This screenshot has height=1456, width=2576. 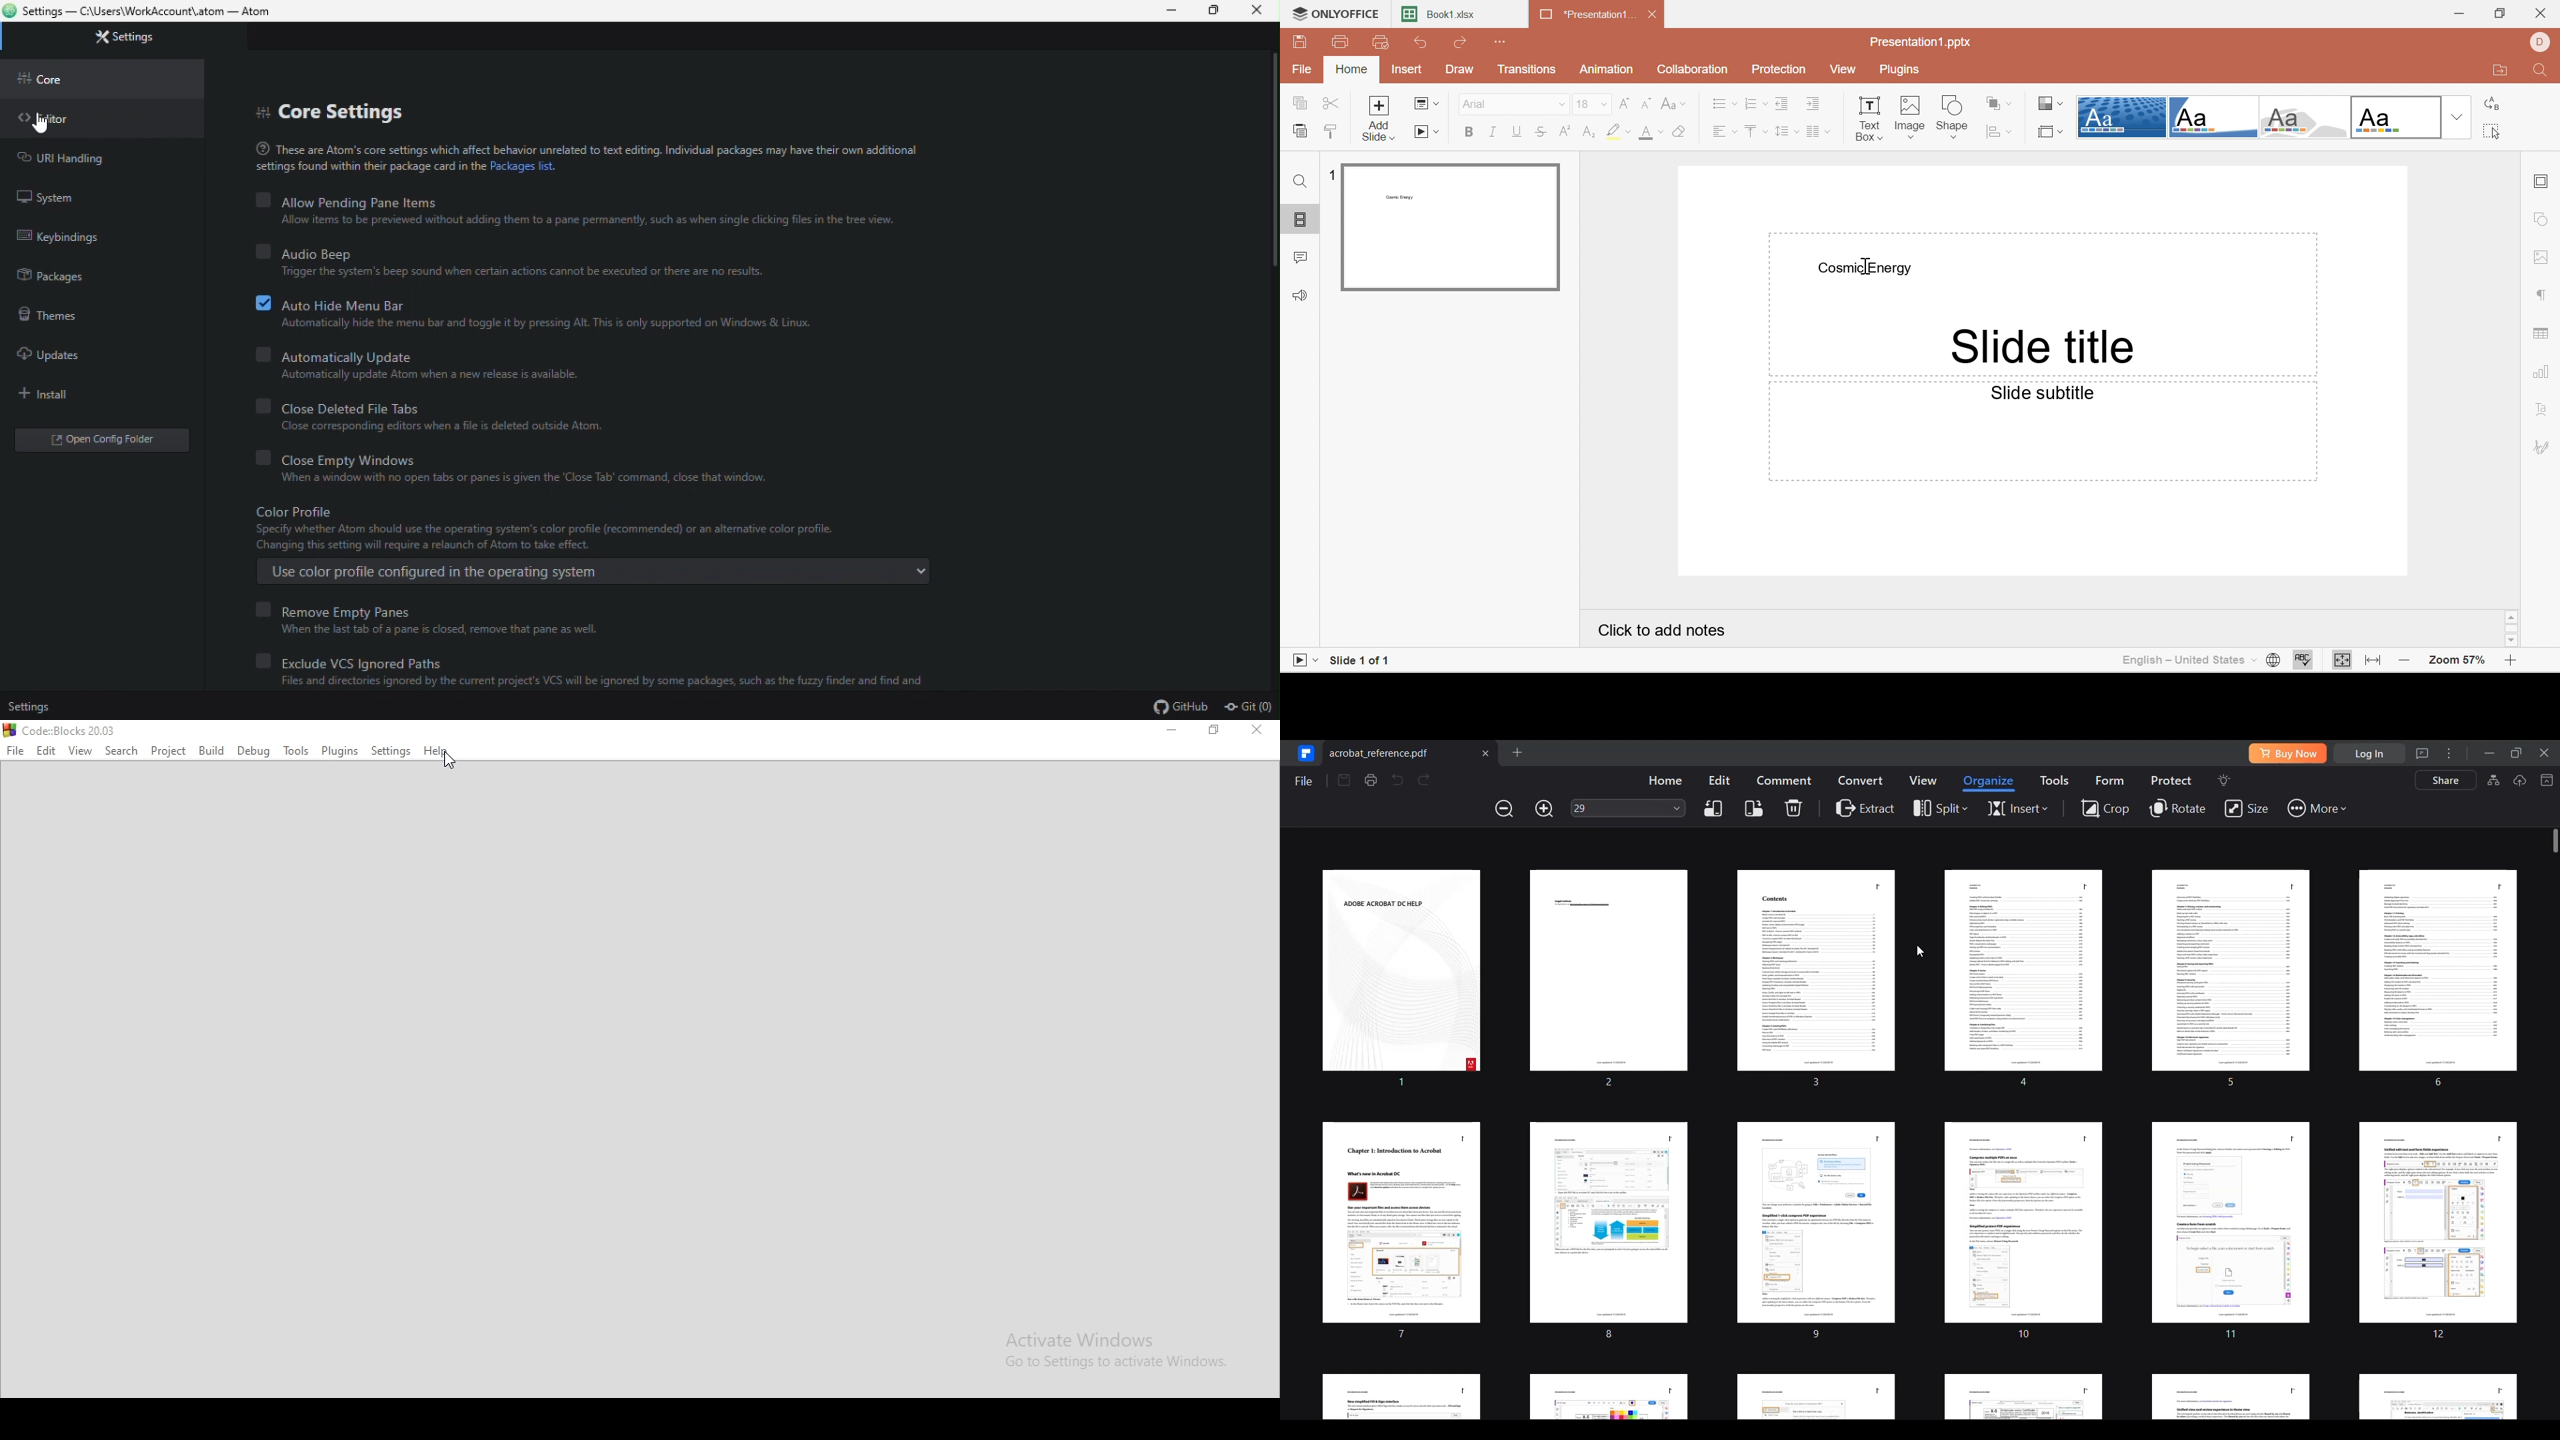 What do you see at coordinates (530, 272) in the screenshot?
I see `‘Trigger the system's beep sound when certain actions cannot be executed or there are no results.` at bounding box center [530, 272].